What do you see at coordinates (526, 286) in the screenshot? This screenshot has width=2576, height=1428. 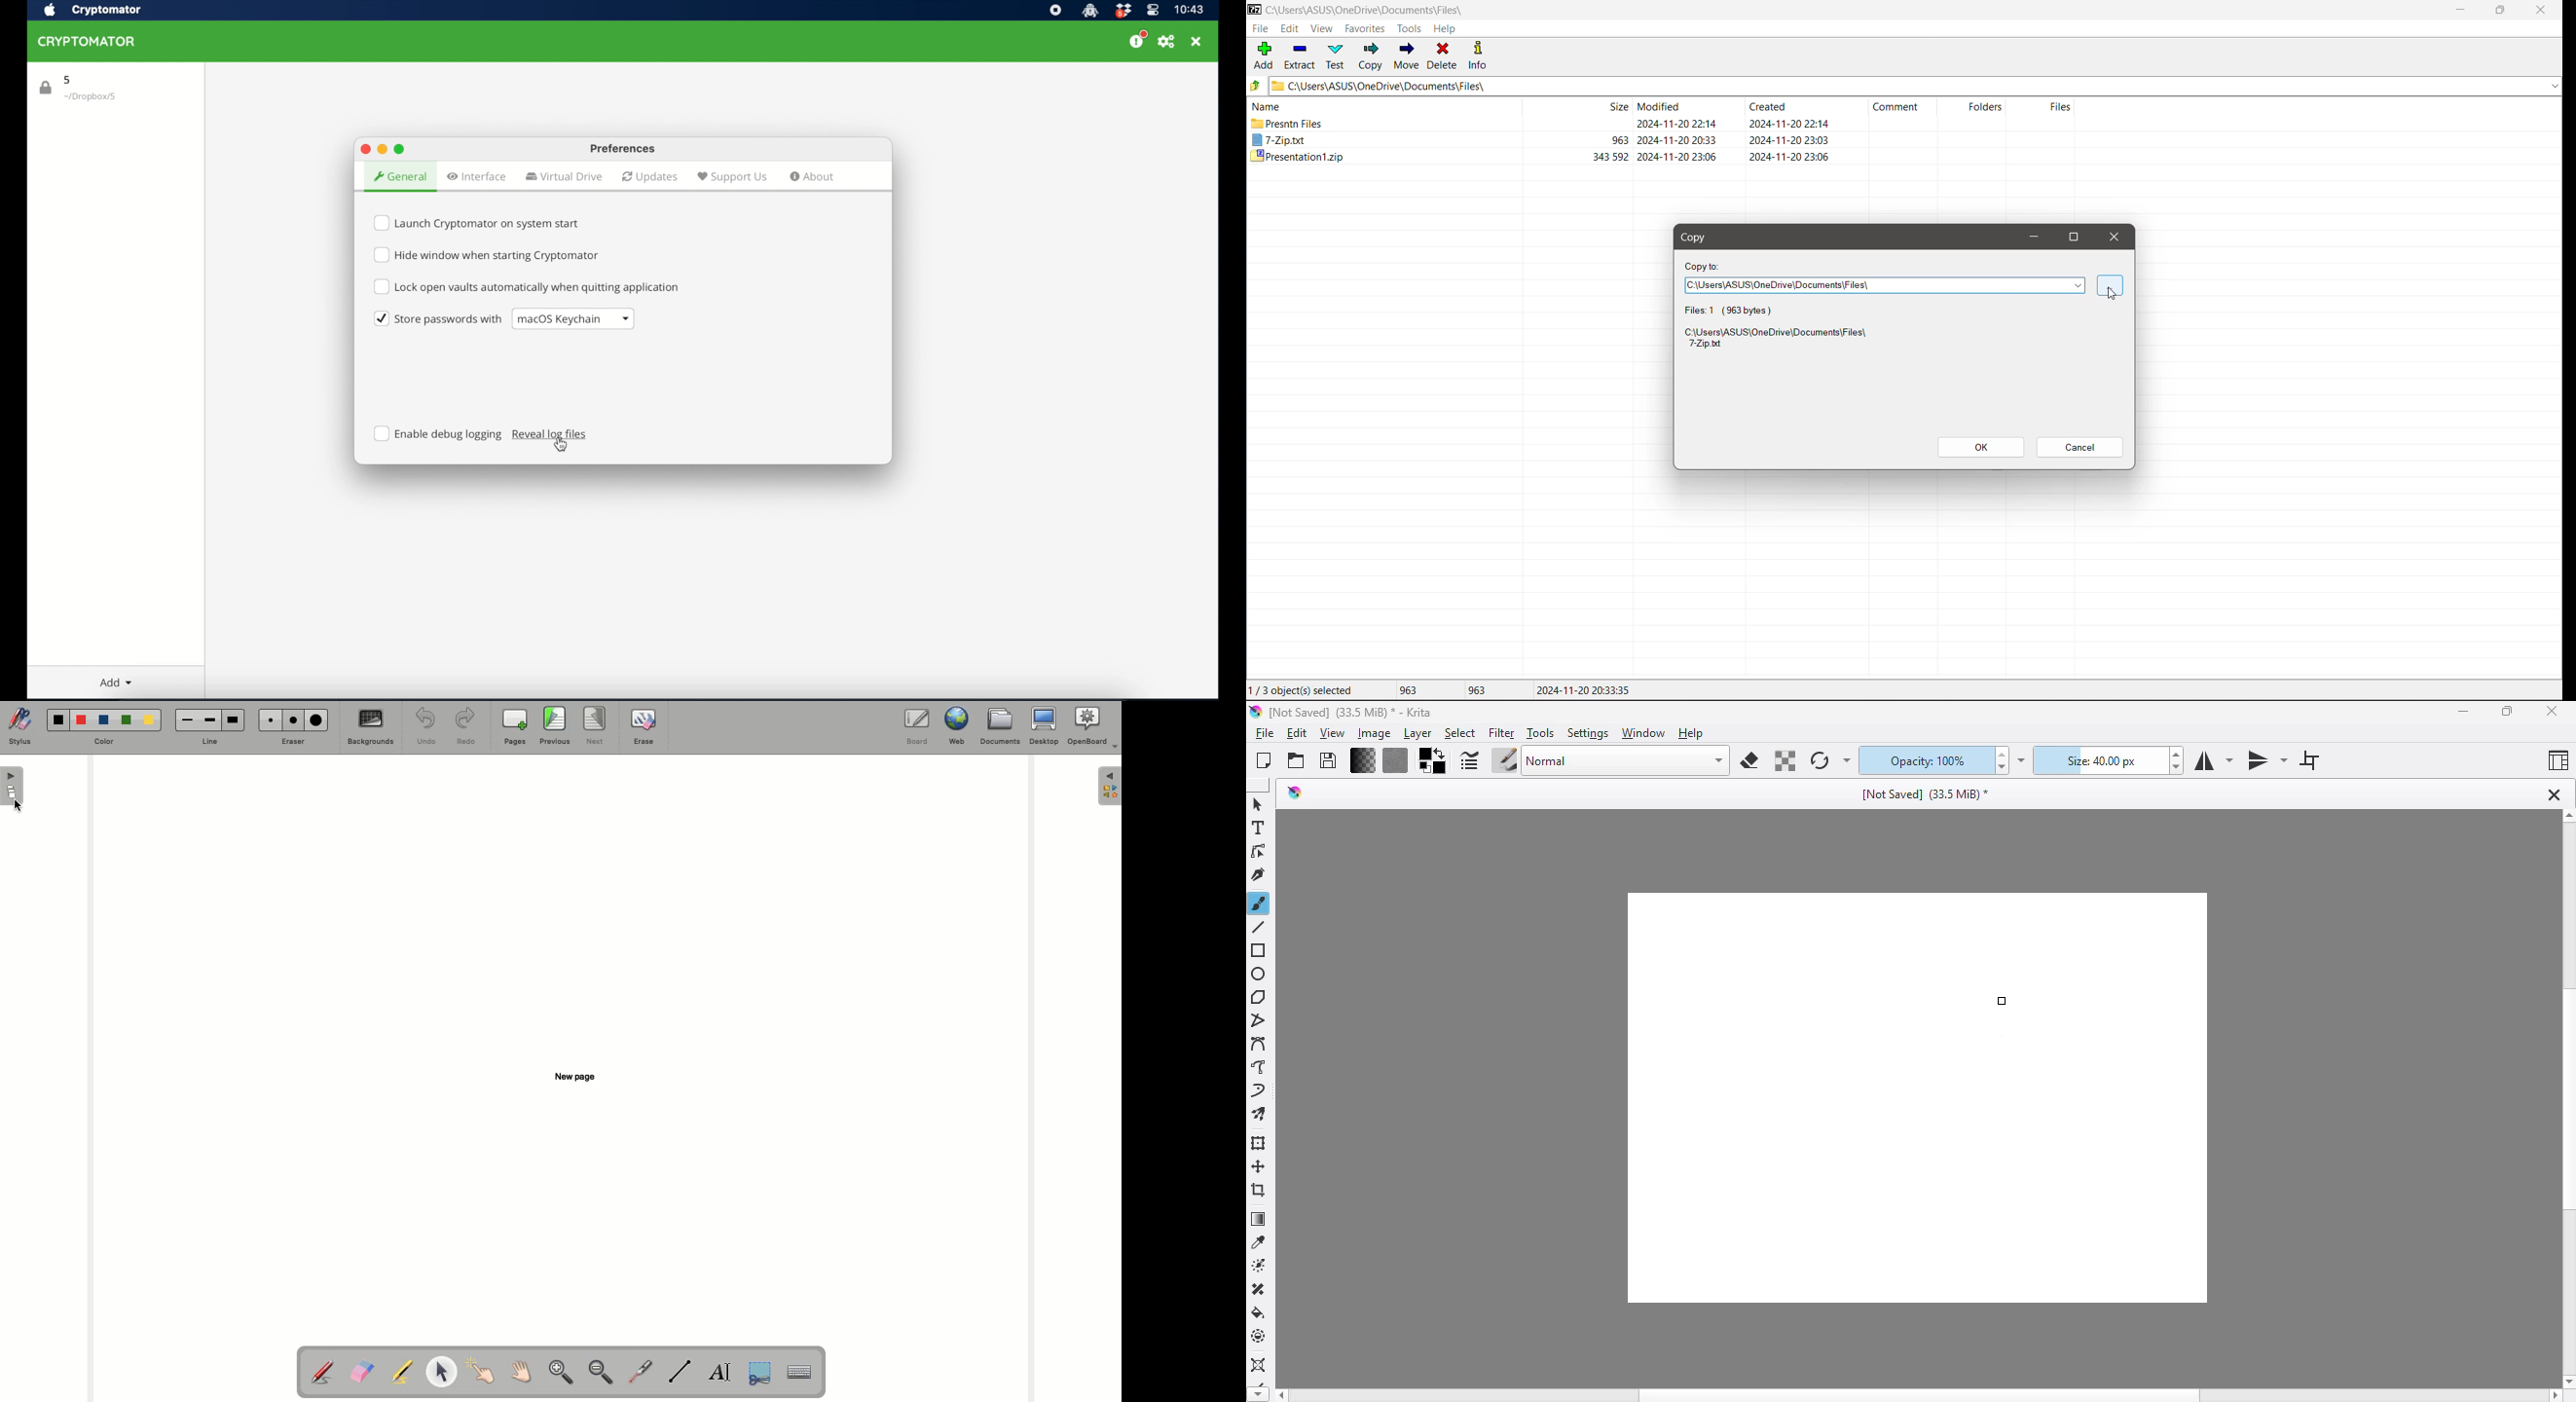 I see `lock open vaults automatically when quitting application` at bounding box center [526, 286].